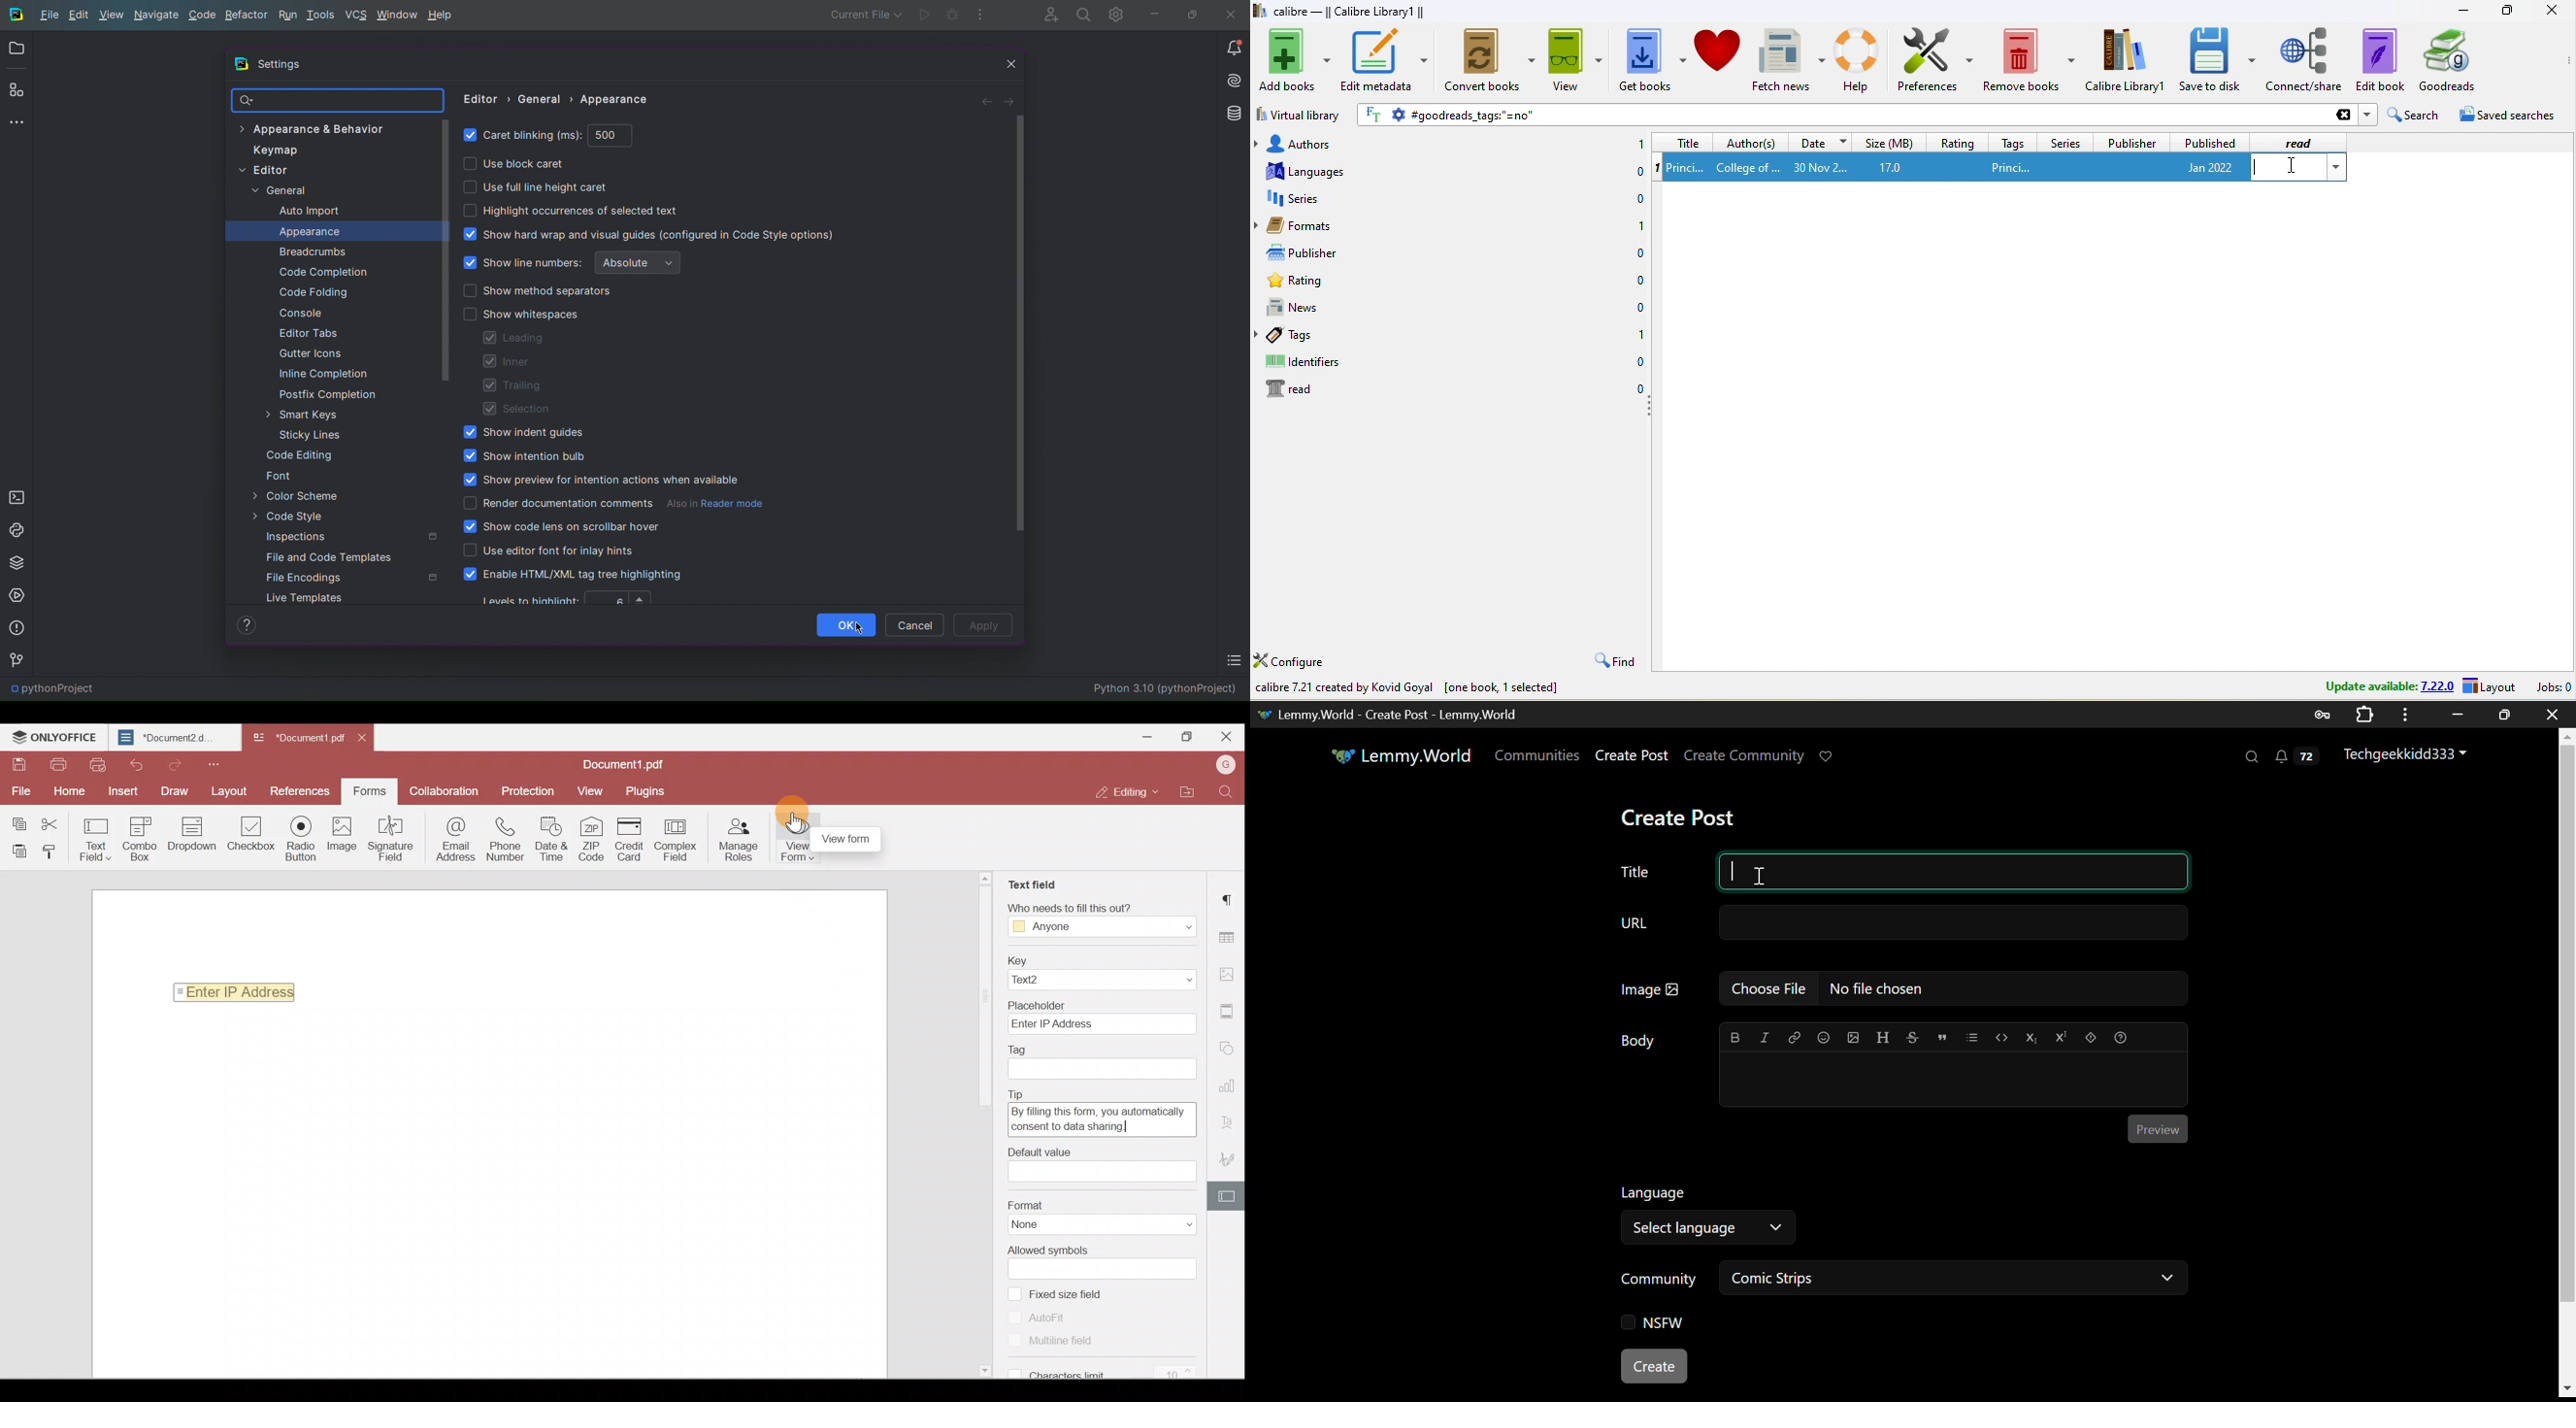  Describe the element at coordinates (1259, 10) in the screenshot. I see `logo` at that location.